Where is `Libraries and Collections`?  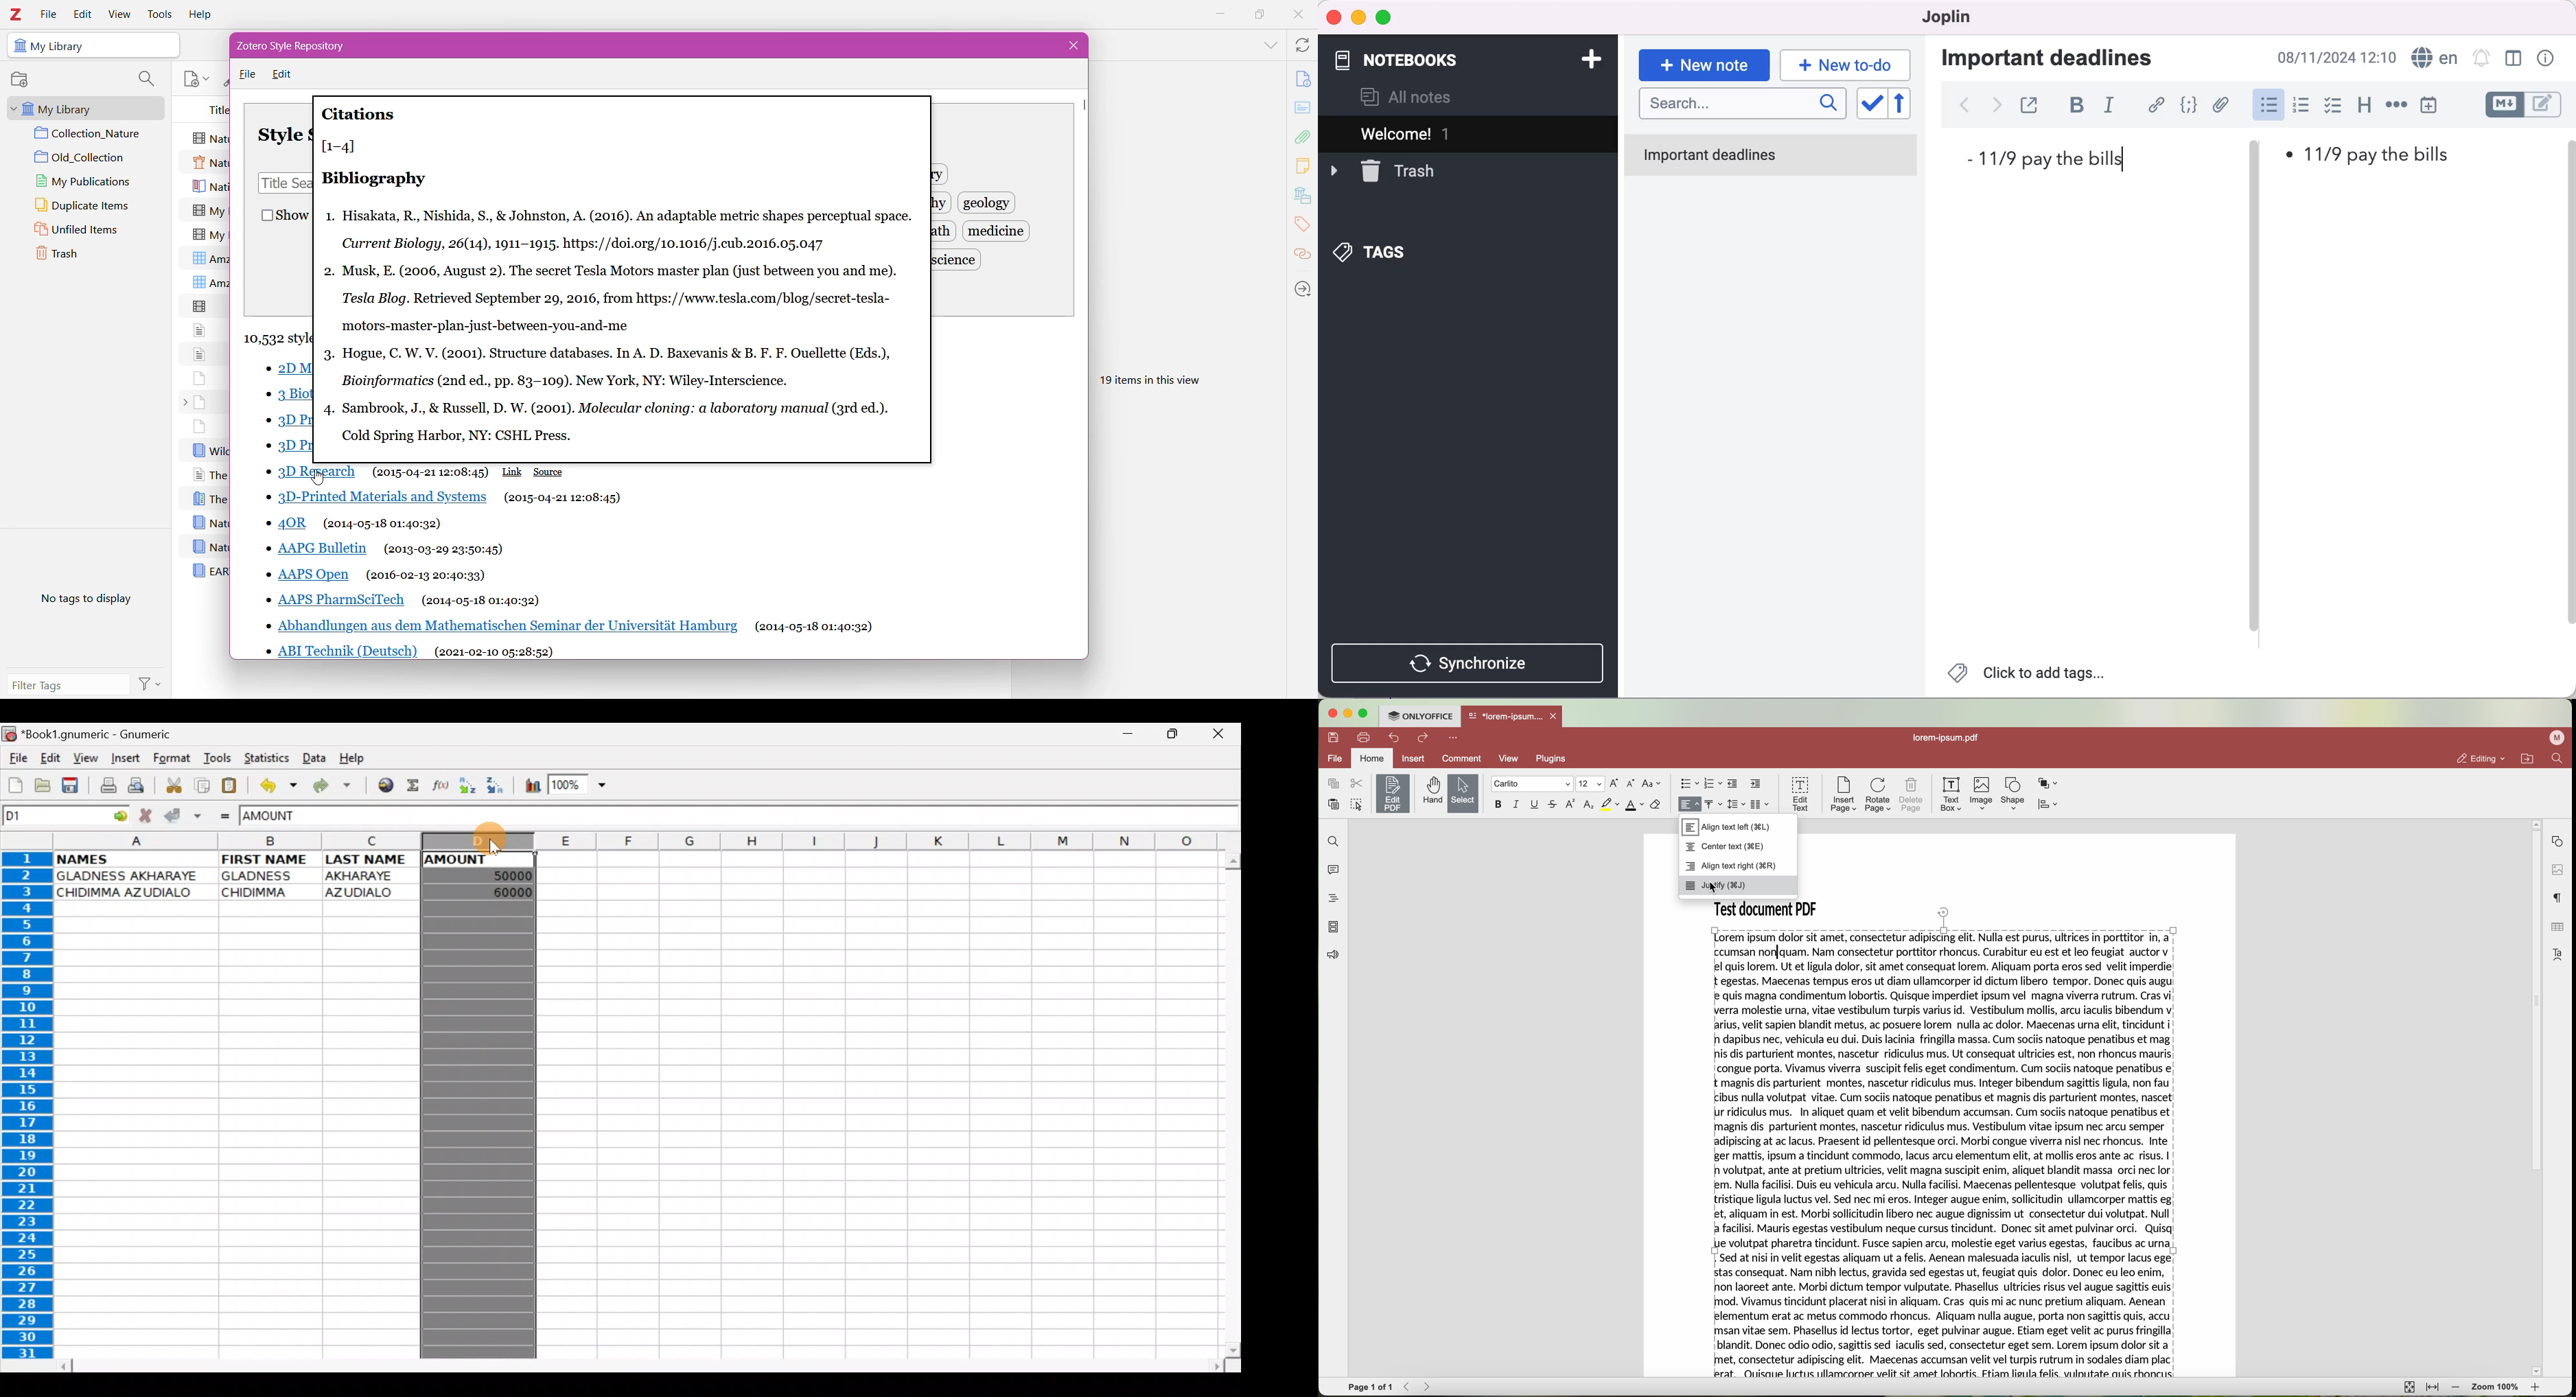
Libraries and Collections is located at coordinates (1302, 196).